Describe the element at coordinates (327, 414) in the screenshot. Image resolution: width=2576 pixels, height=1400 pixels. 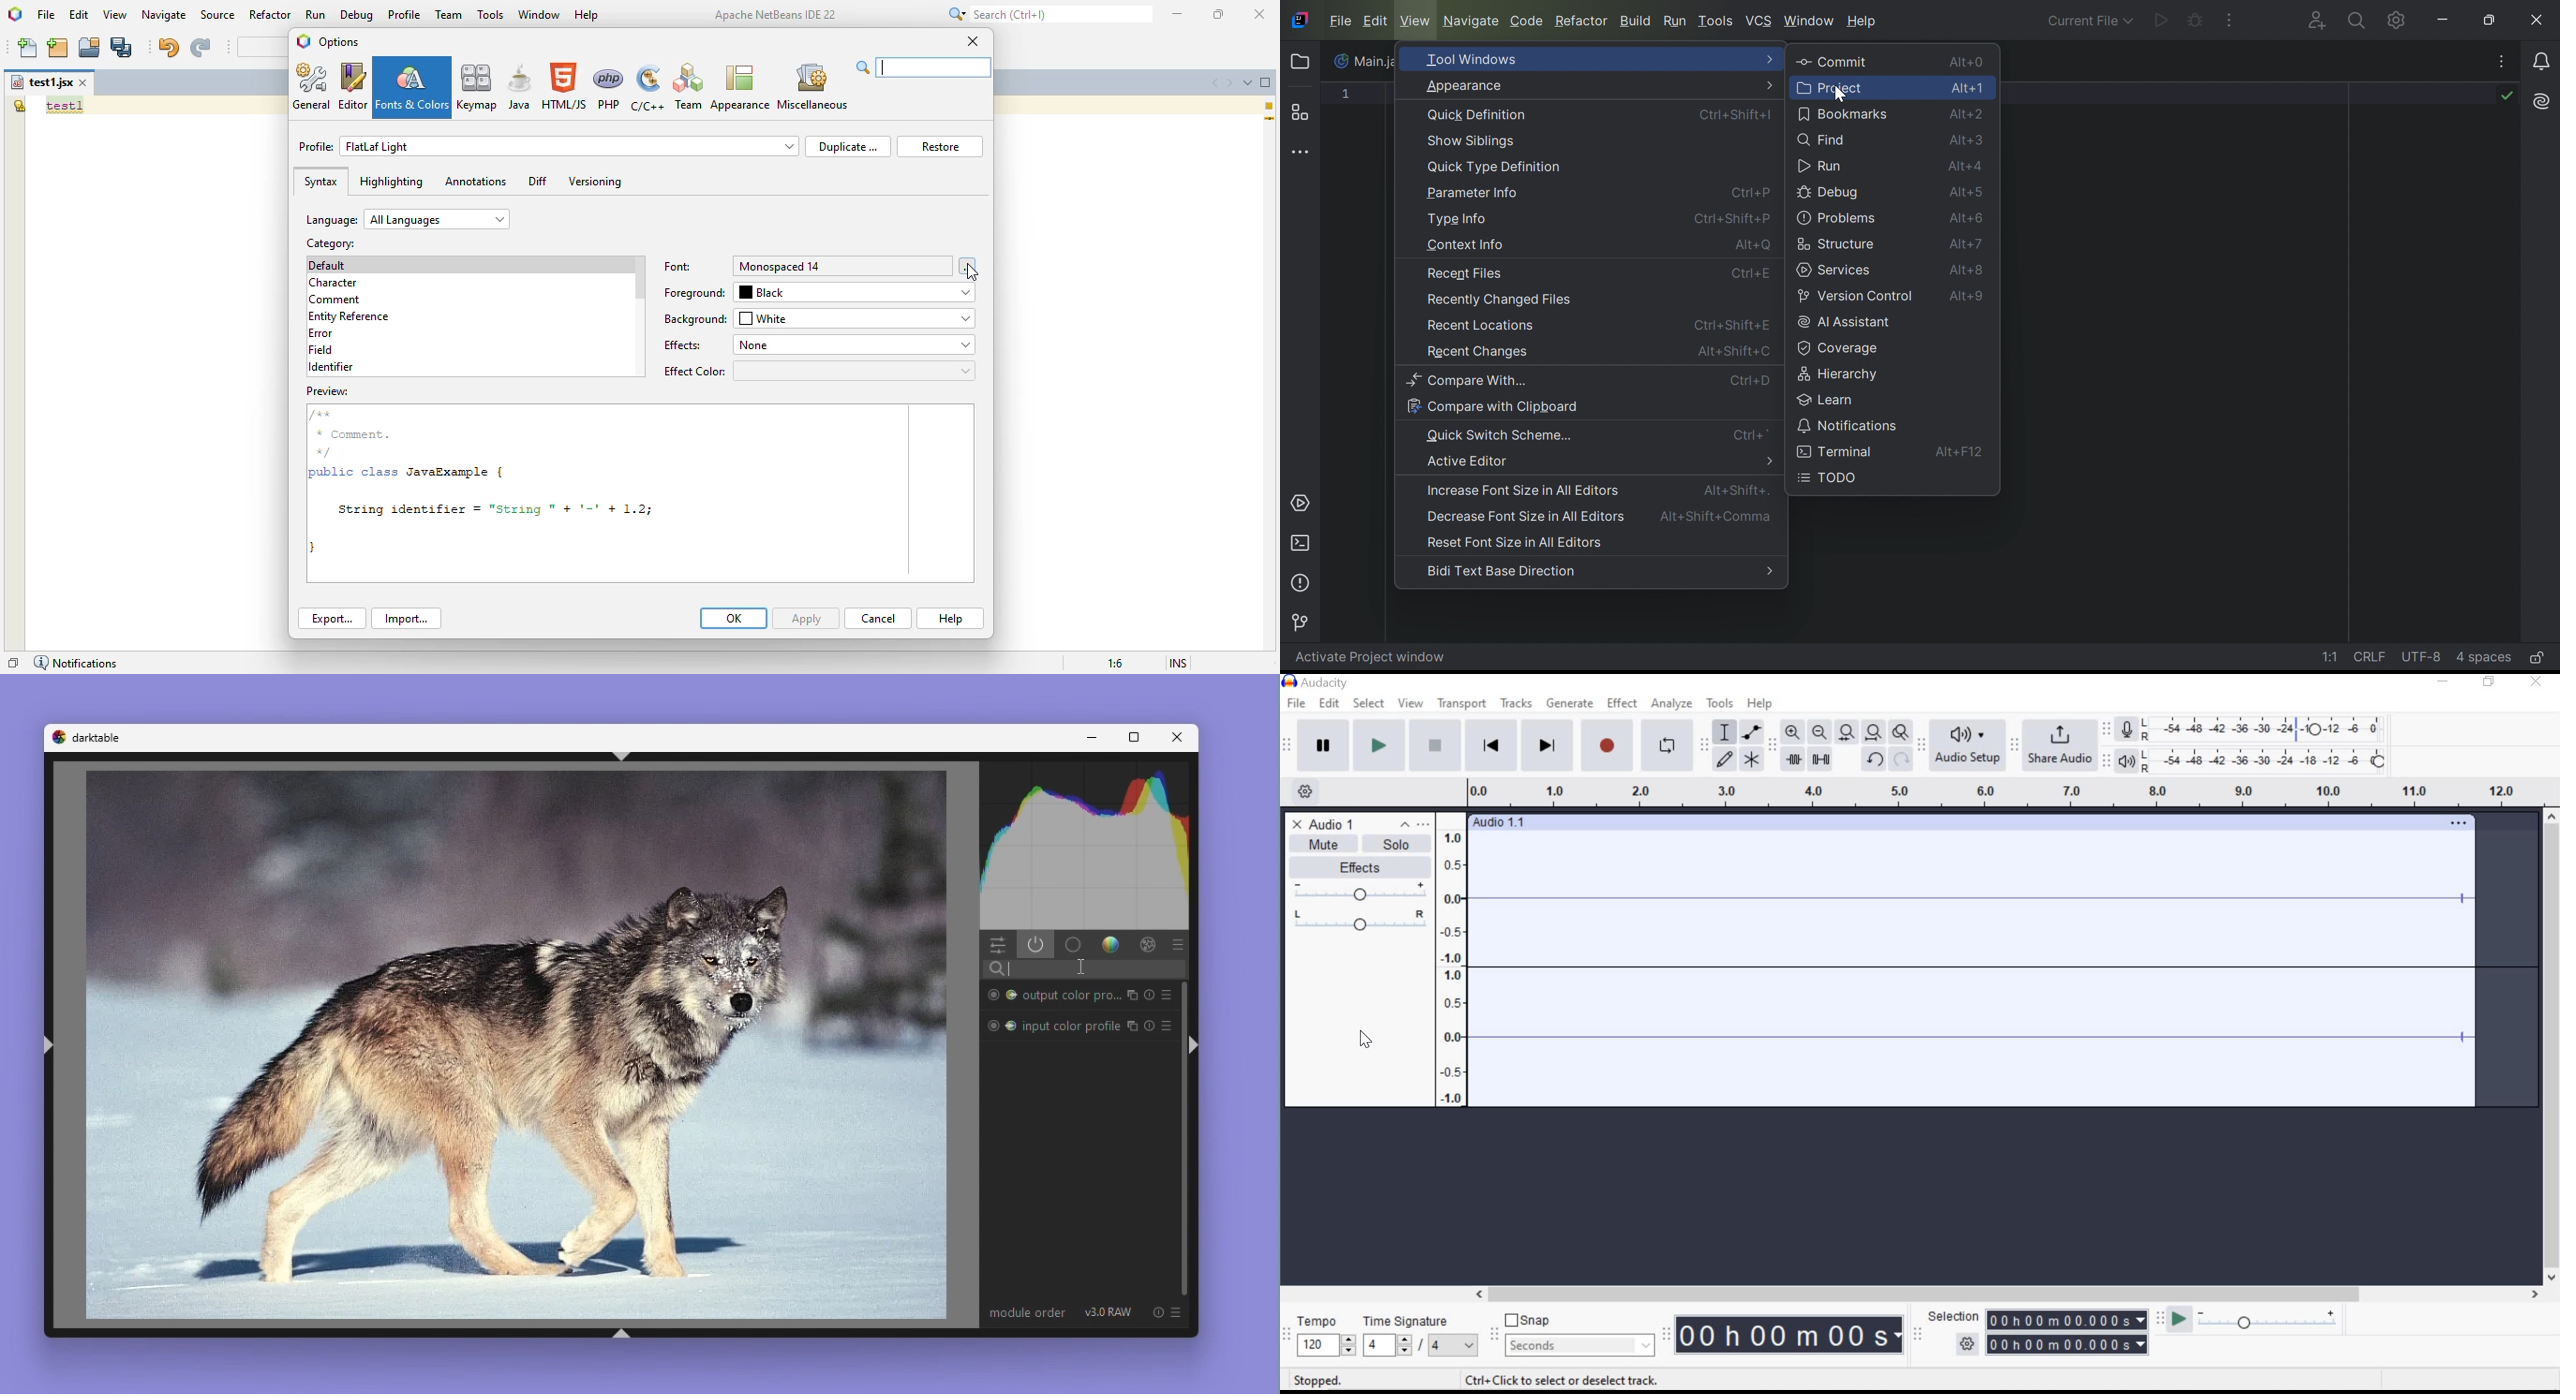
I see `/**` at that location.